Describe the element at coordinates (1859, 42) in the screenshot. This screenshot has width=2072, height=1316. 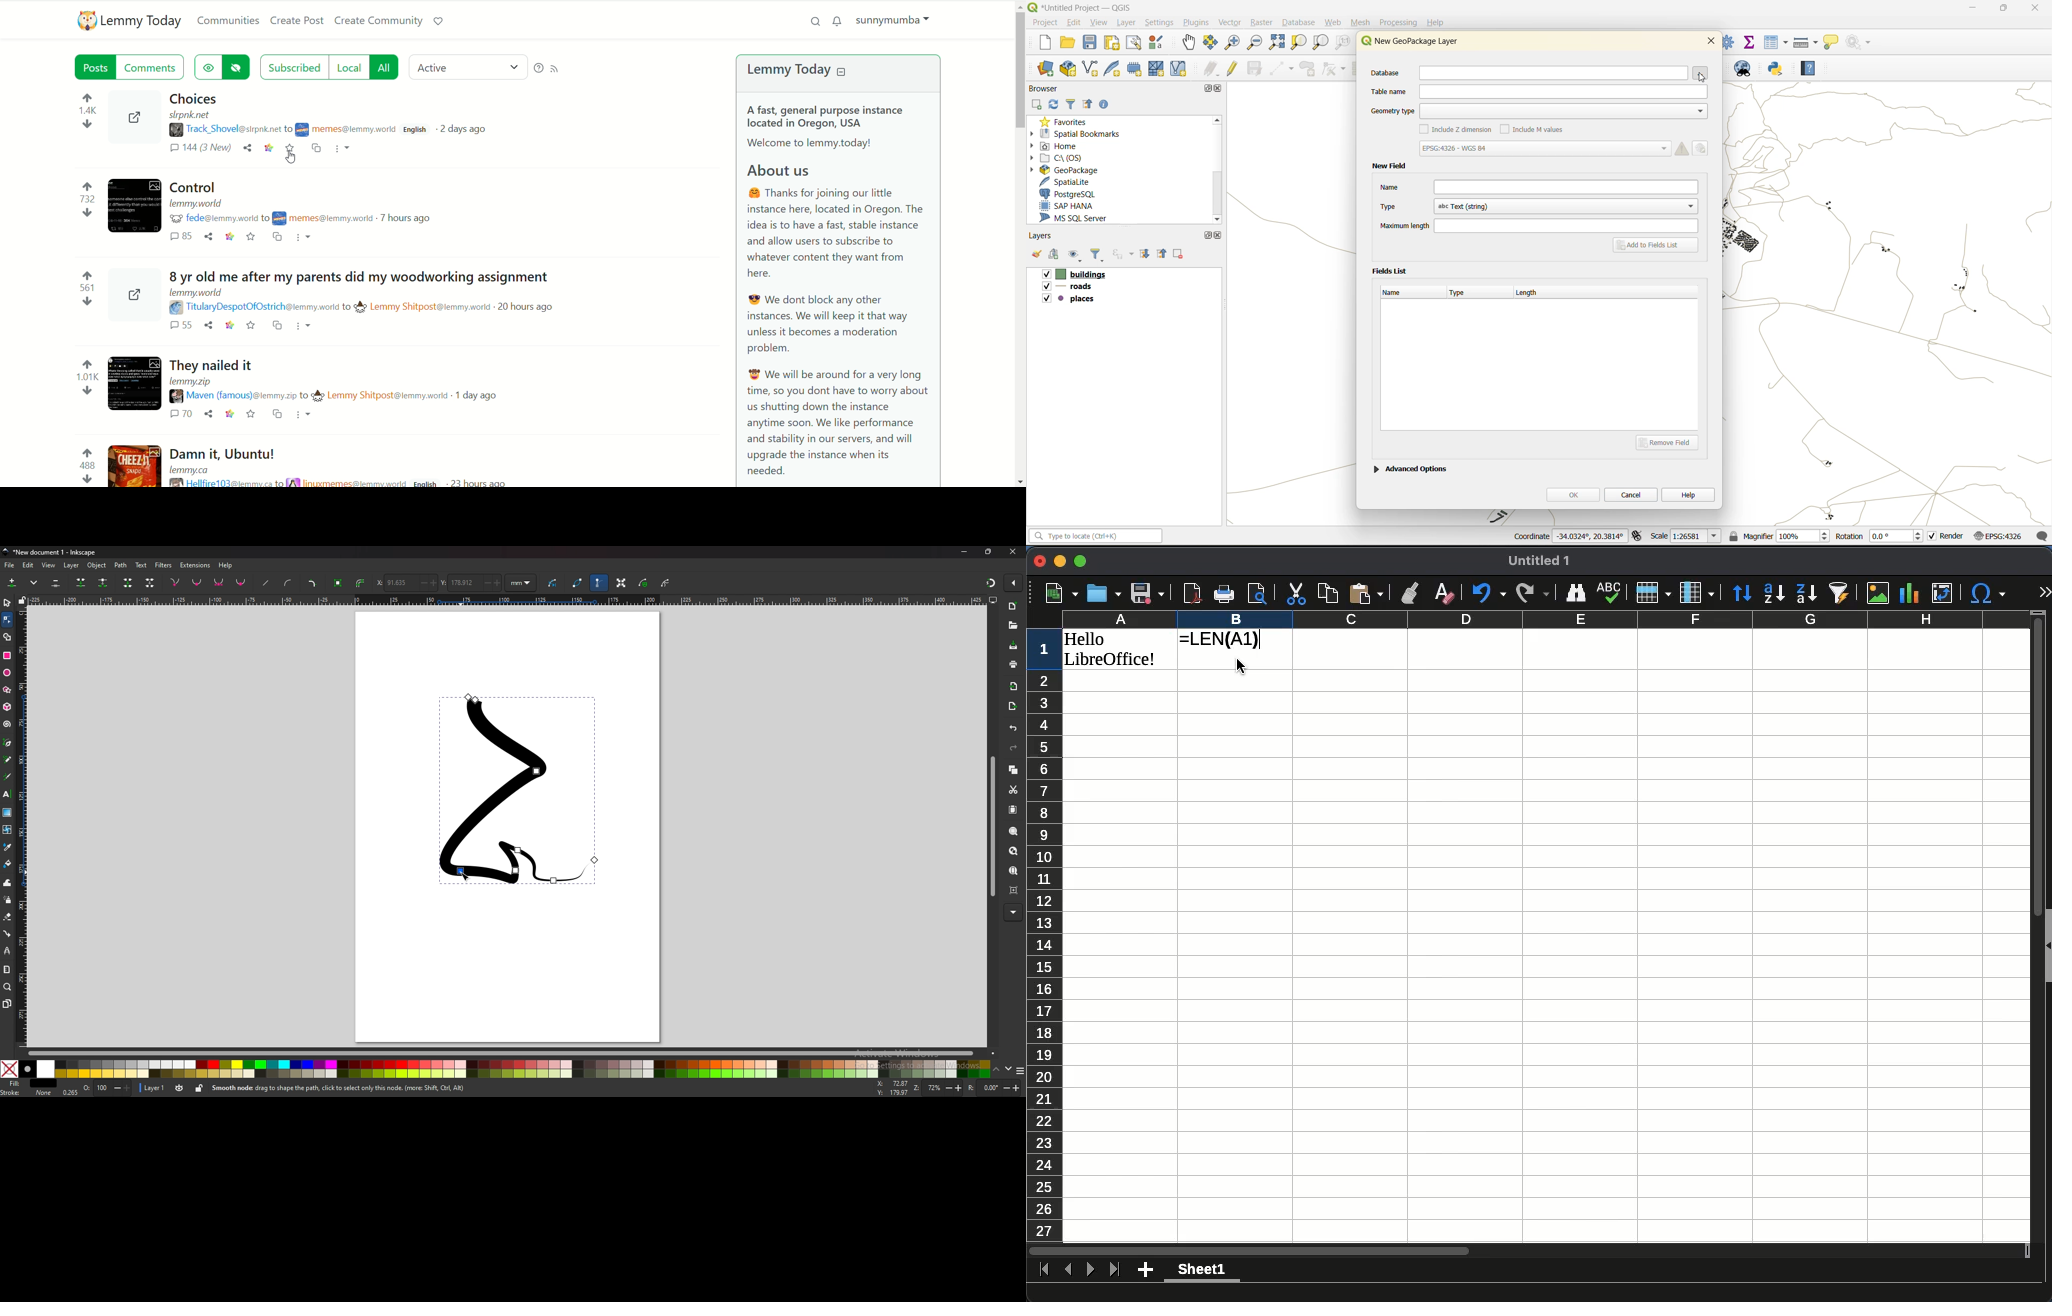
I see `no action` at that location.